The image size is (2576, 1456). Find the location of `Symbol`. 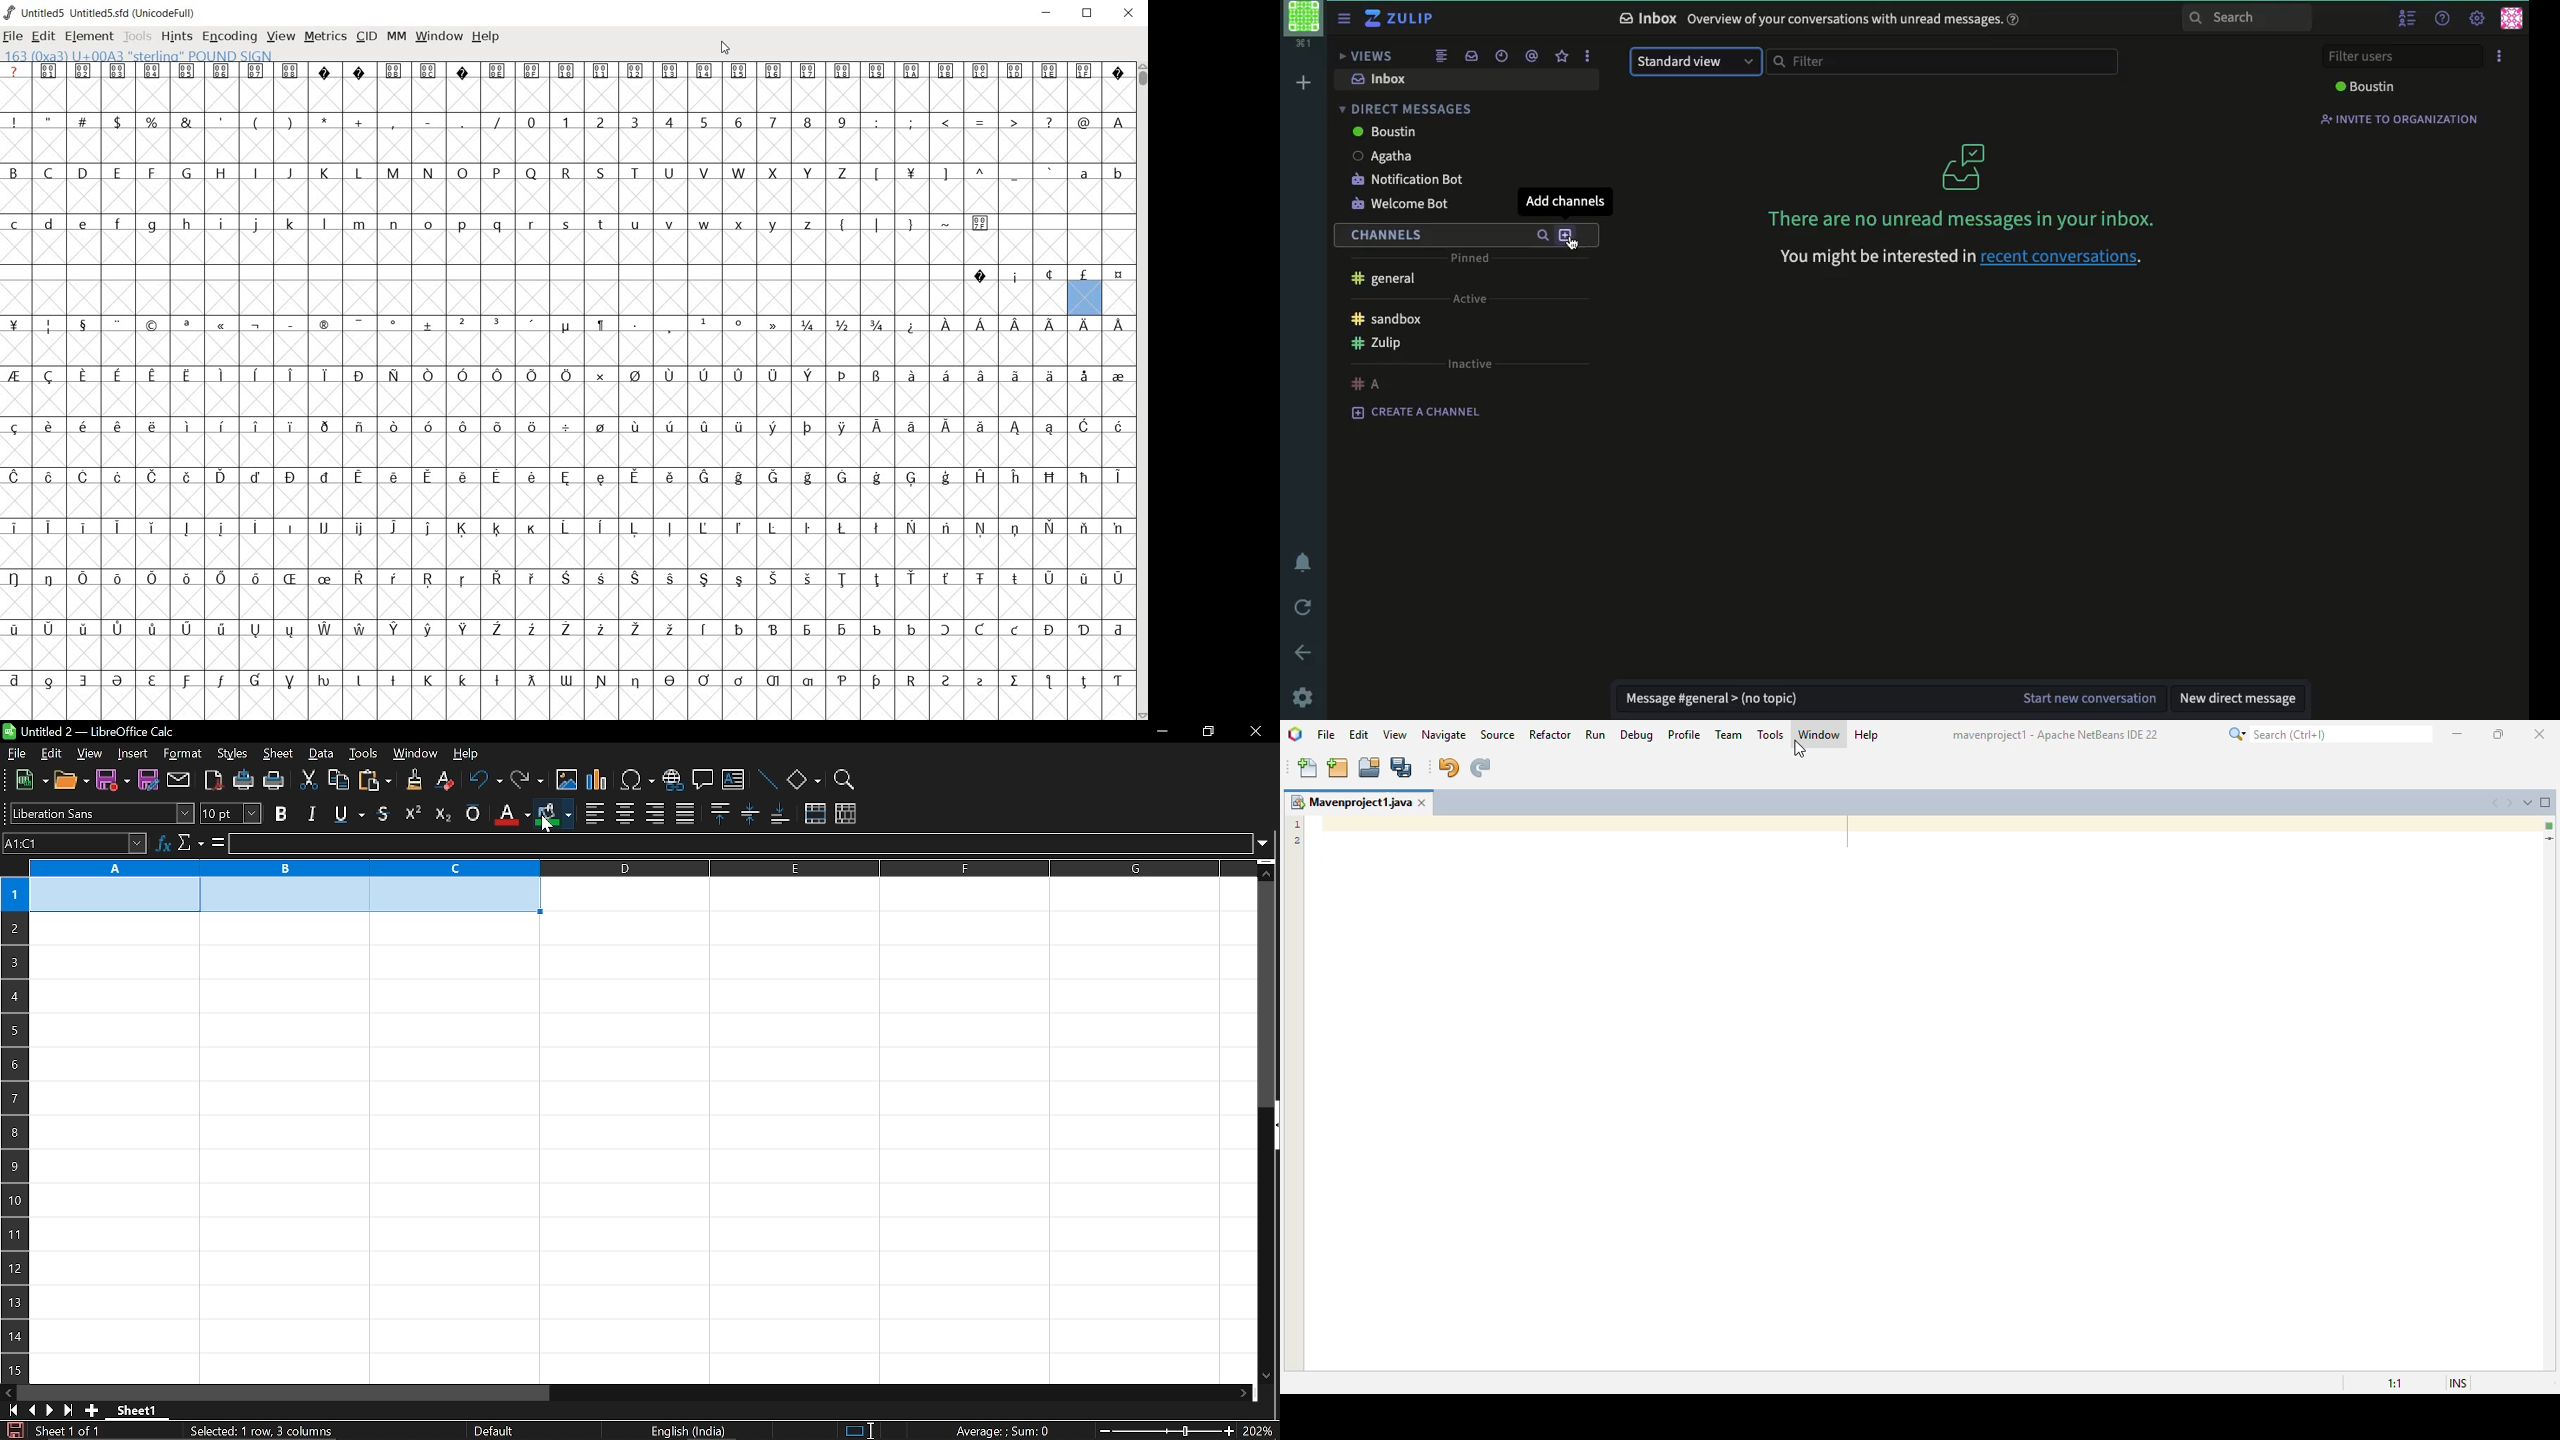

Symbol is located at coordinates (530, 629).